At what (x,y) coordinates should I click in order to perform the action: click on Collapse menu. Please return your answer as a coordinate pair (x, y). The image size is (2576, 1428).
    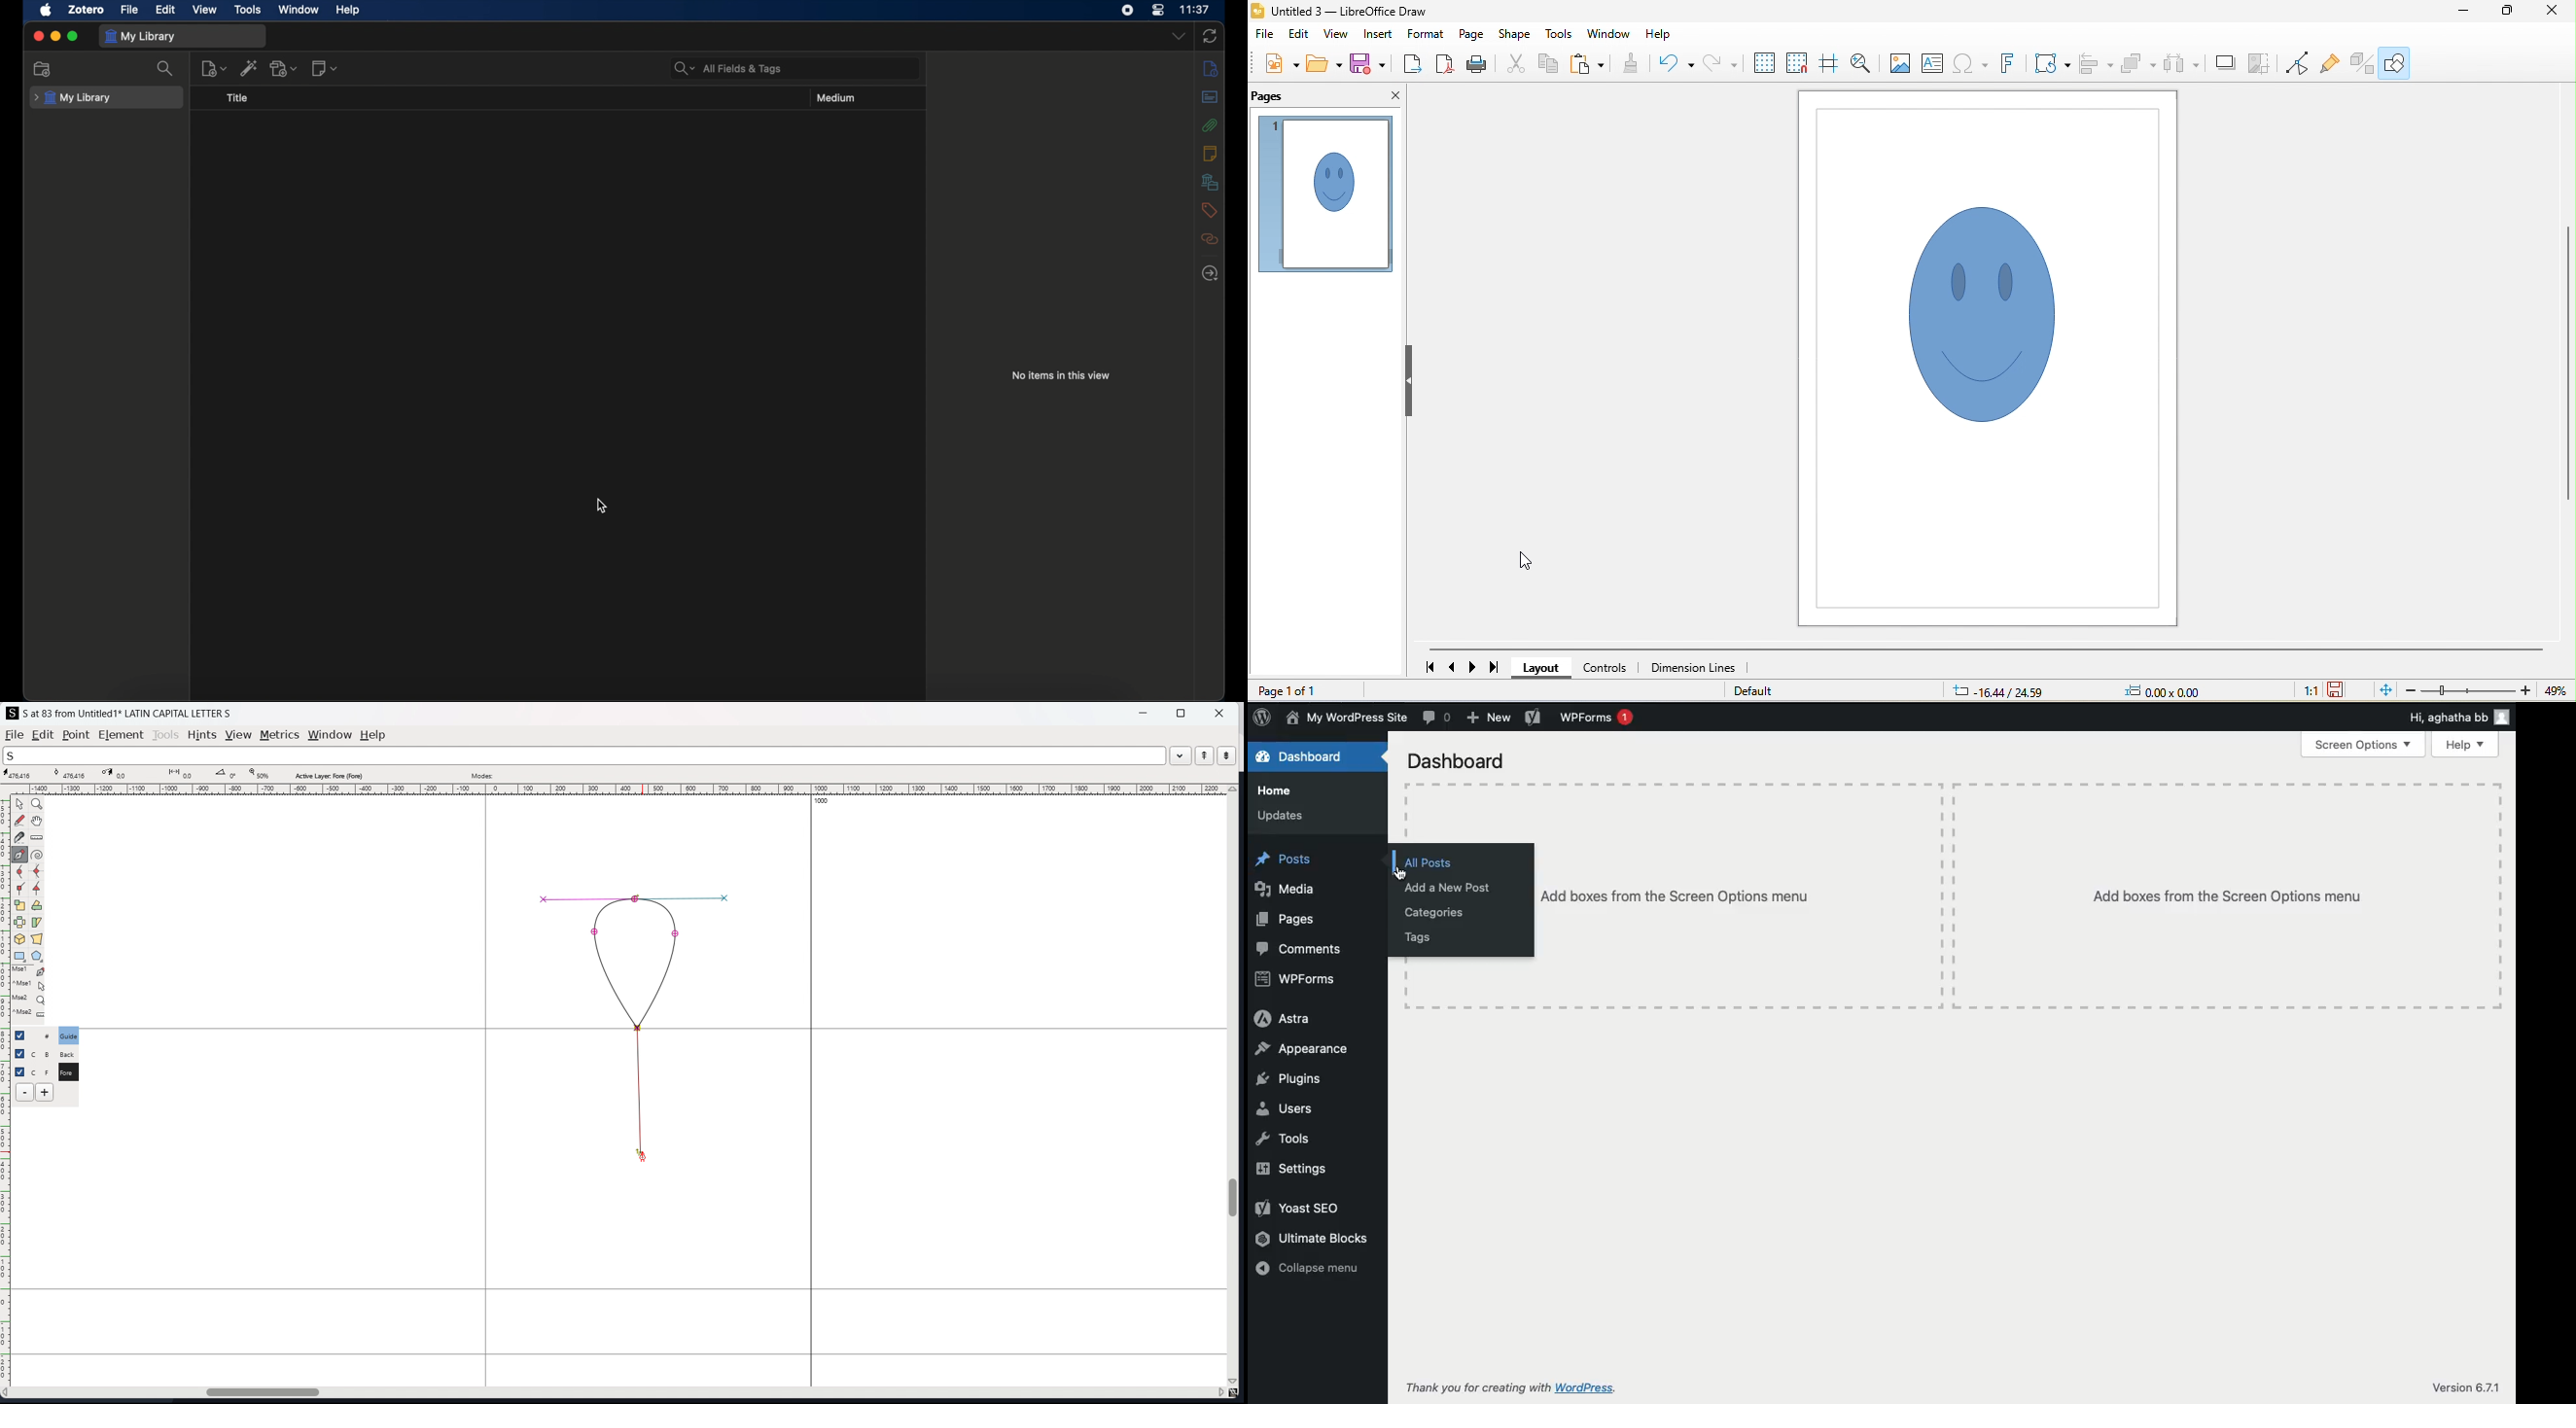
    Looking at the image, I should click on (1309, 1269).